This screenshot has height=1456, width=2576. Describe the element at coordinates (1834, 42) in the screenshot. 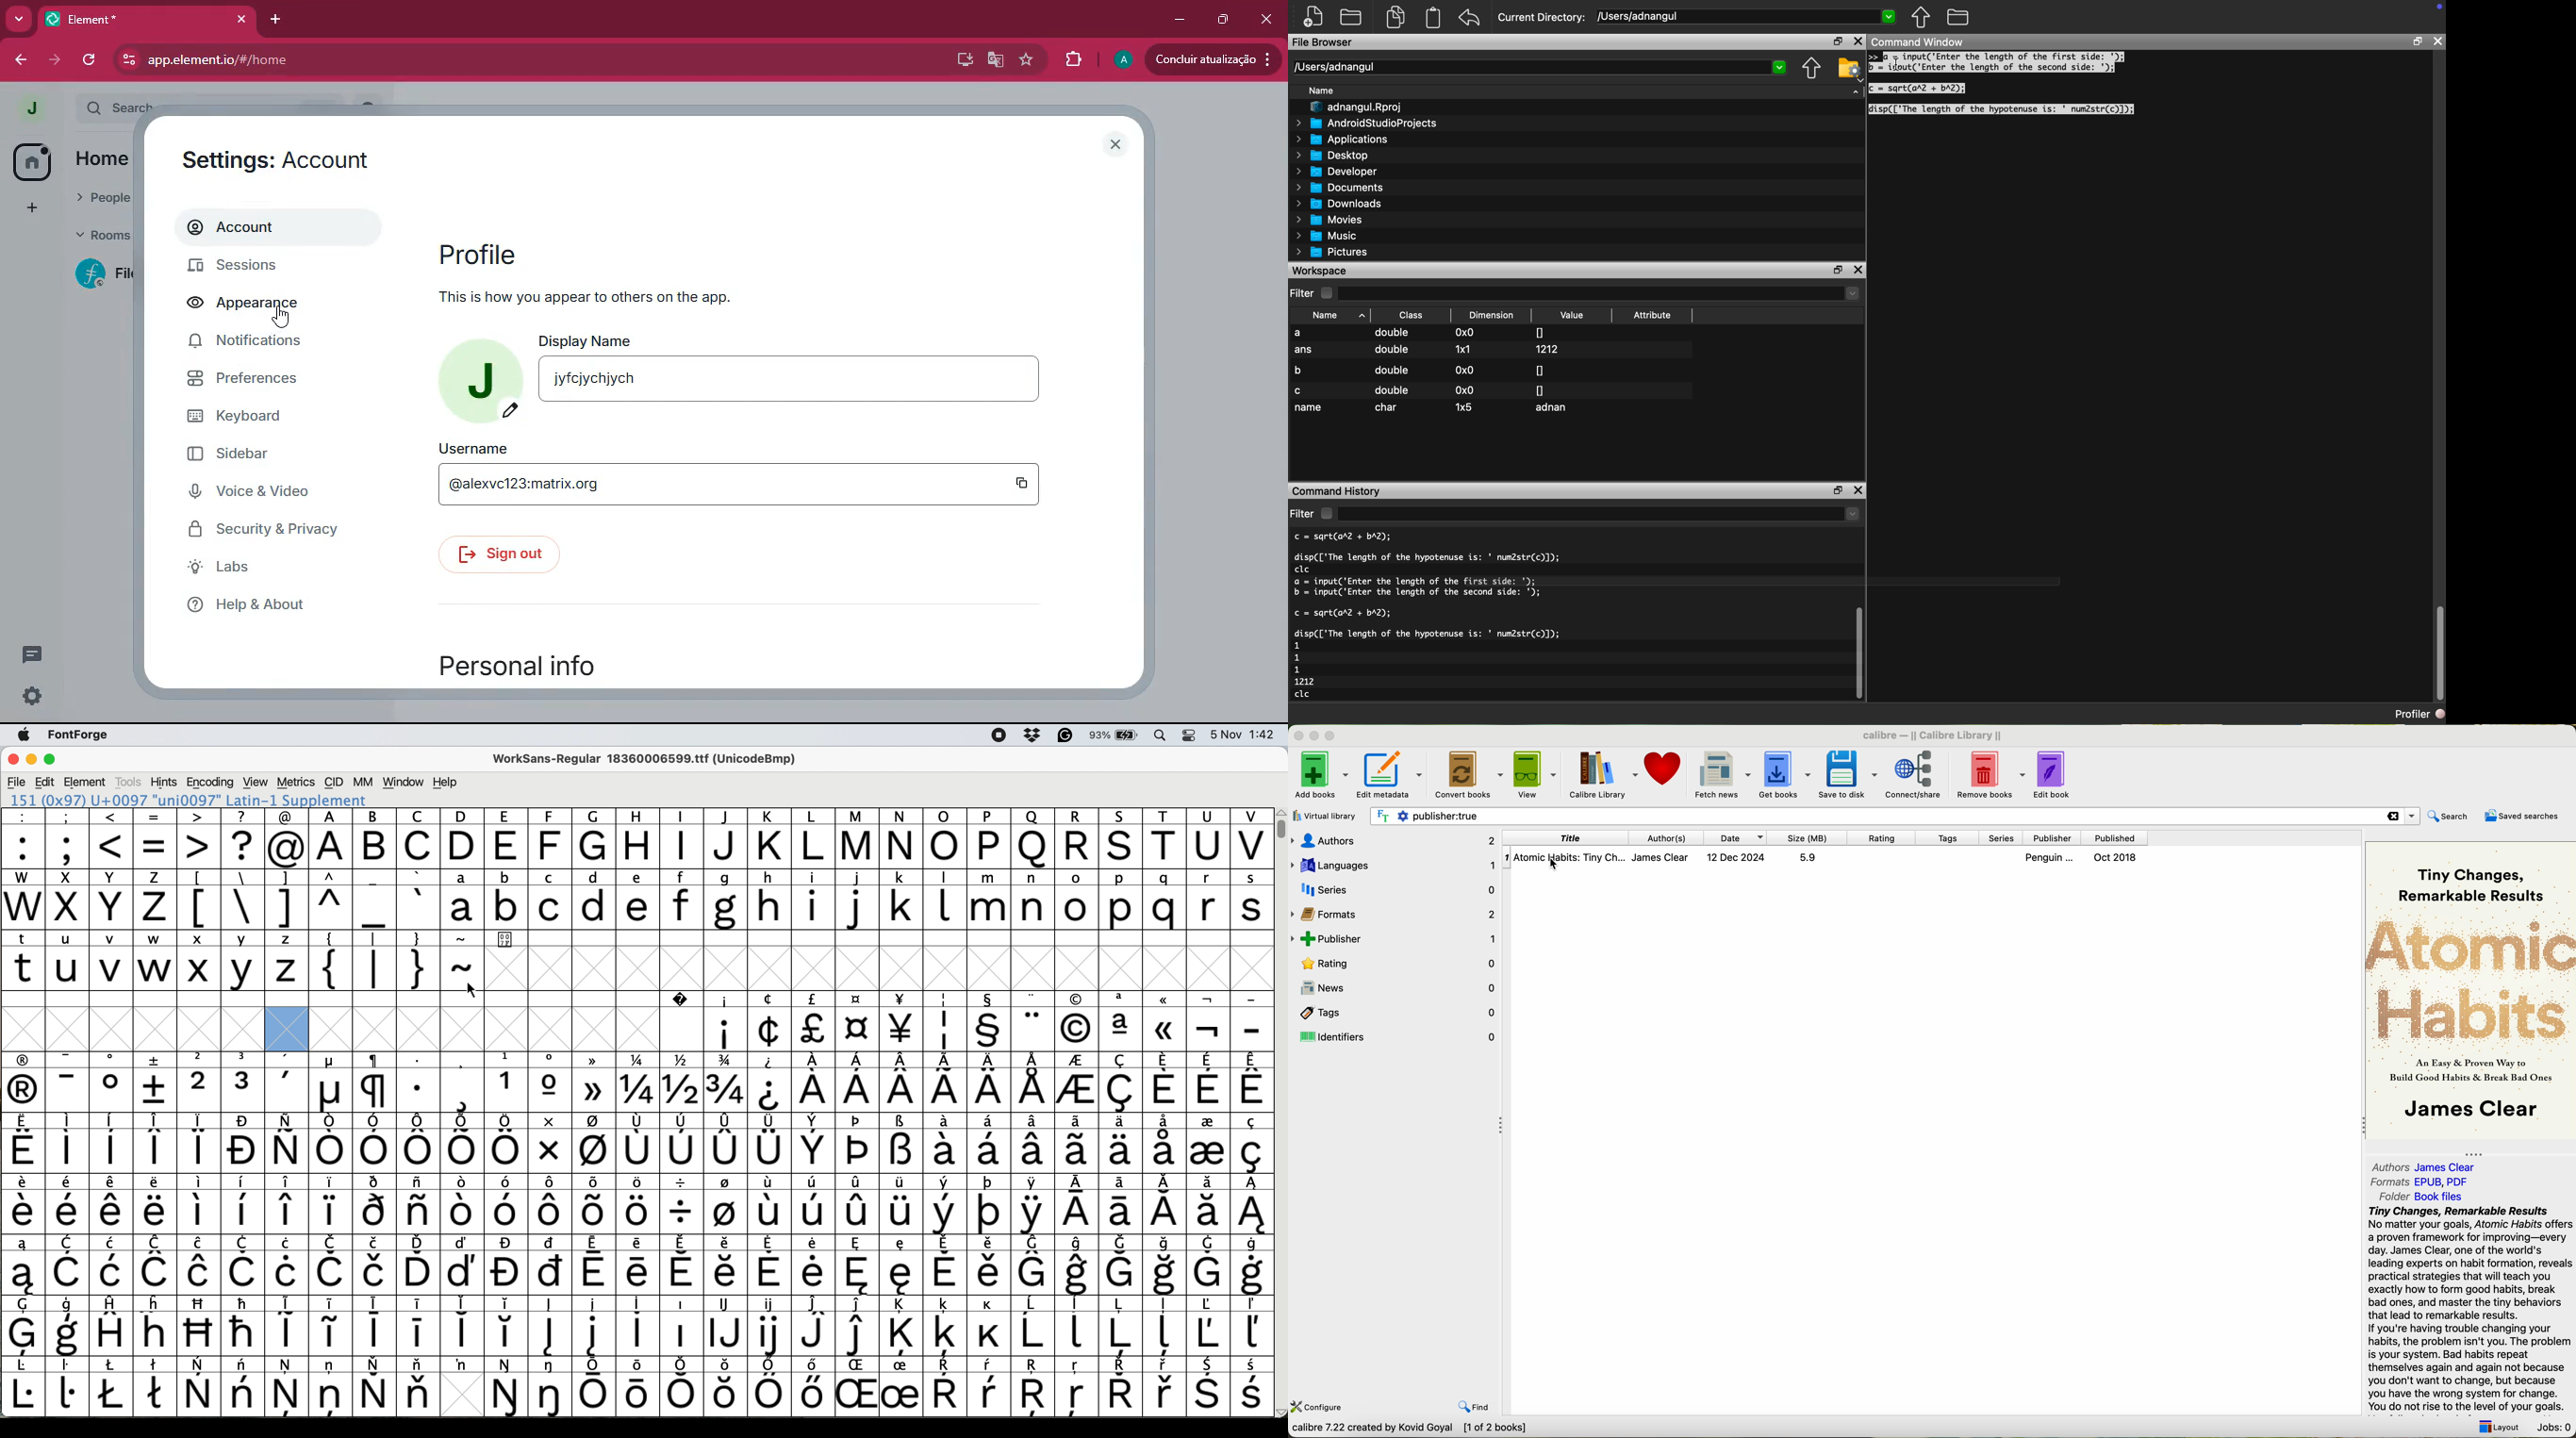

I see `restore down` at that location.